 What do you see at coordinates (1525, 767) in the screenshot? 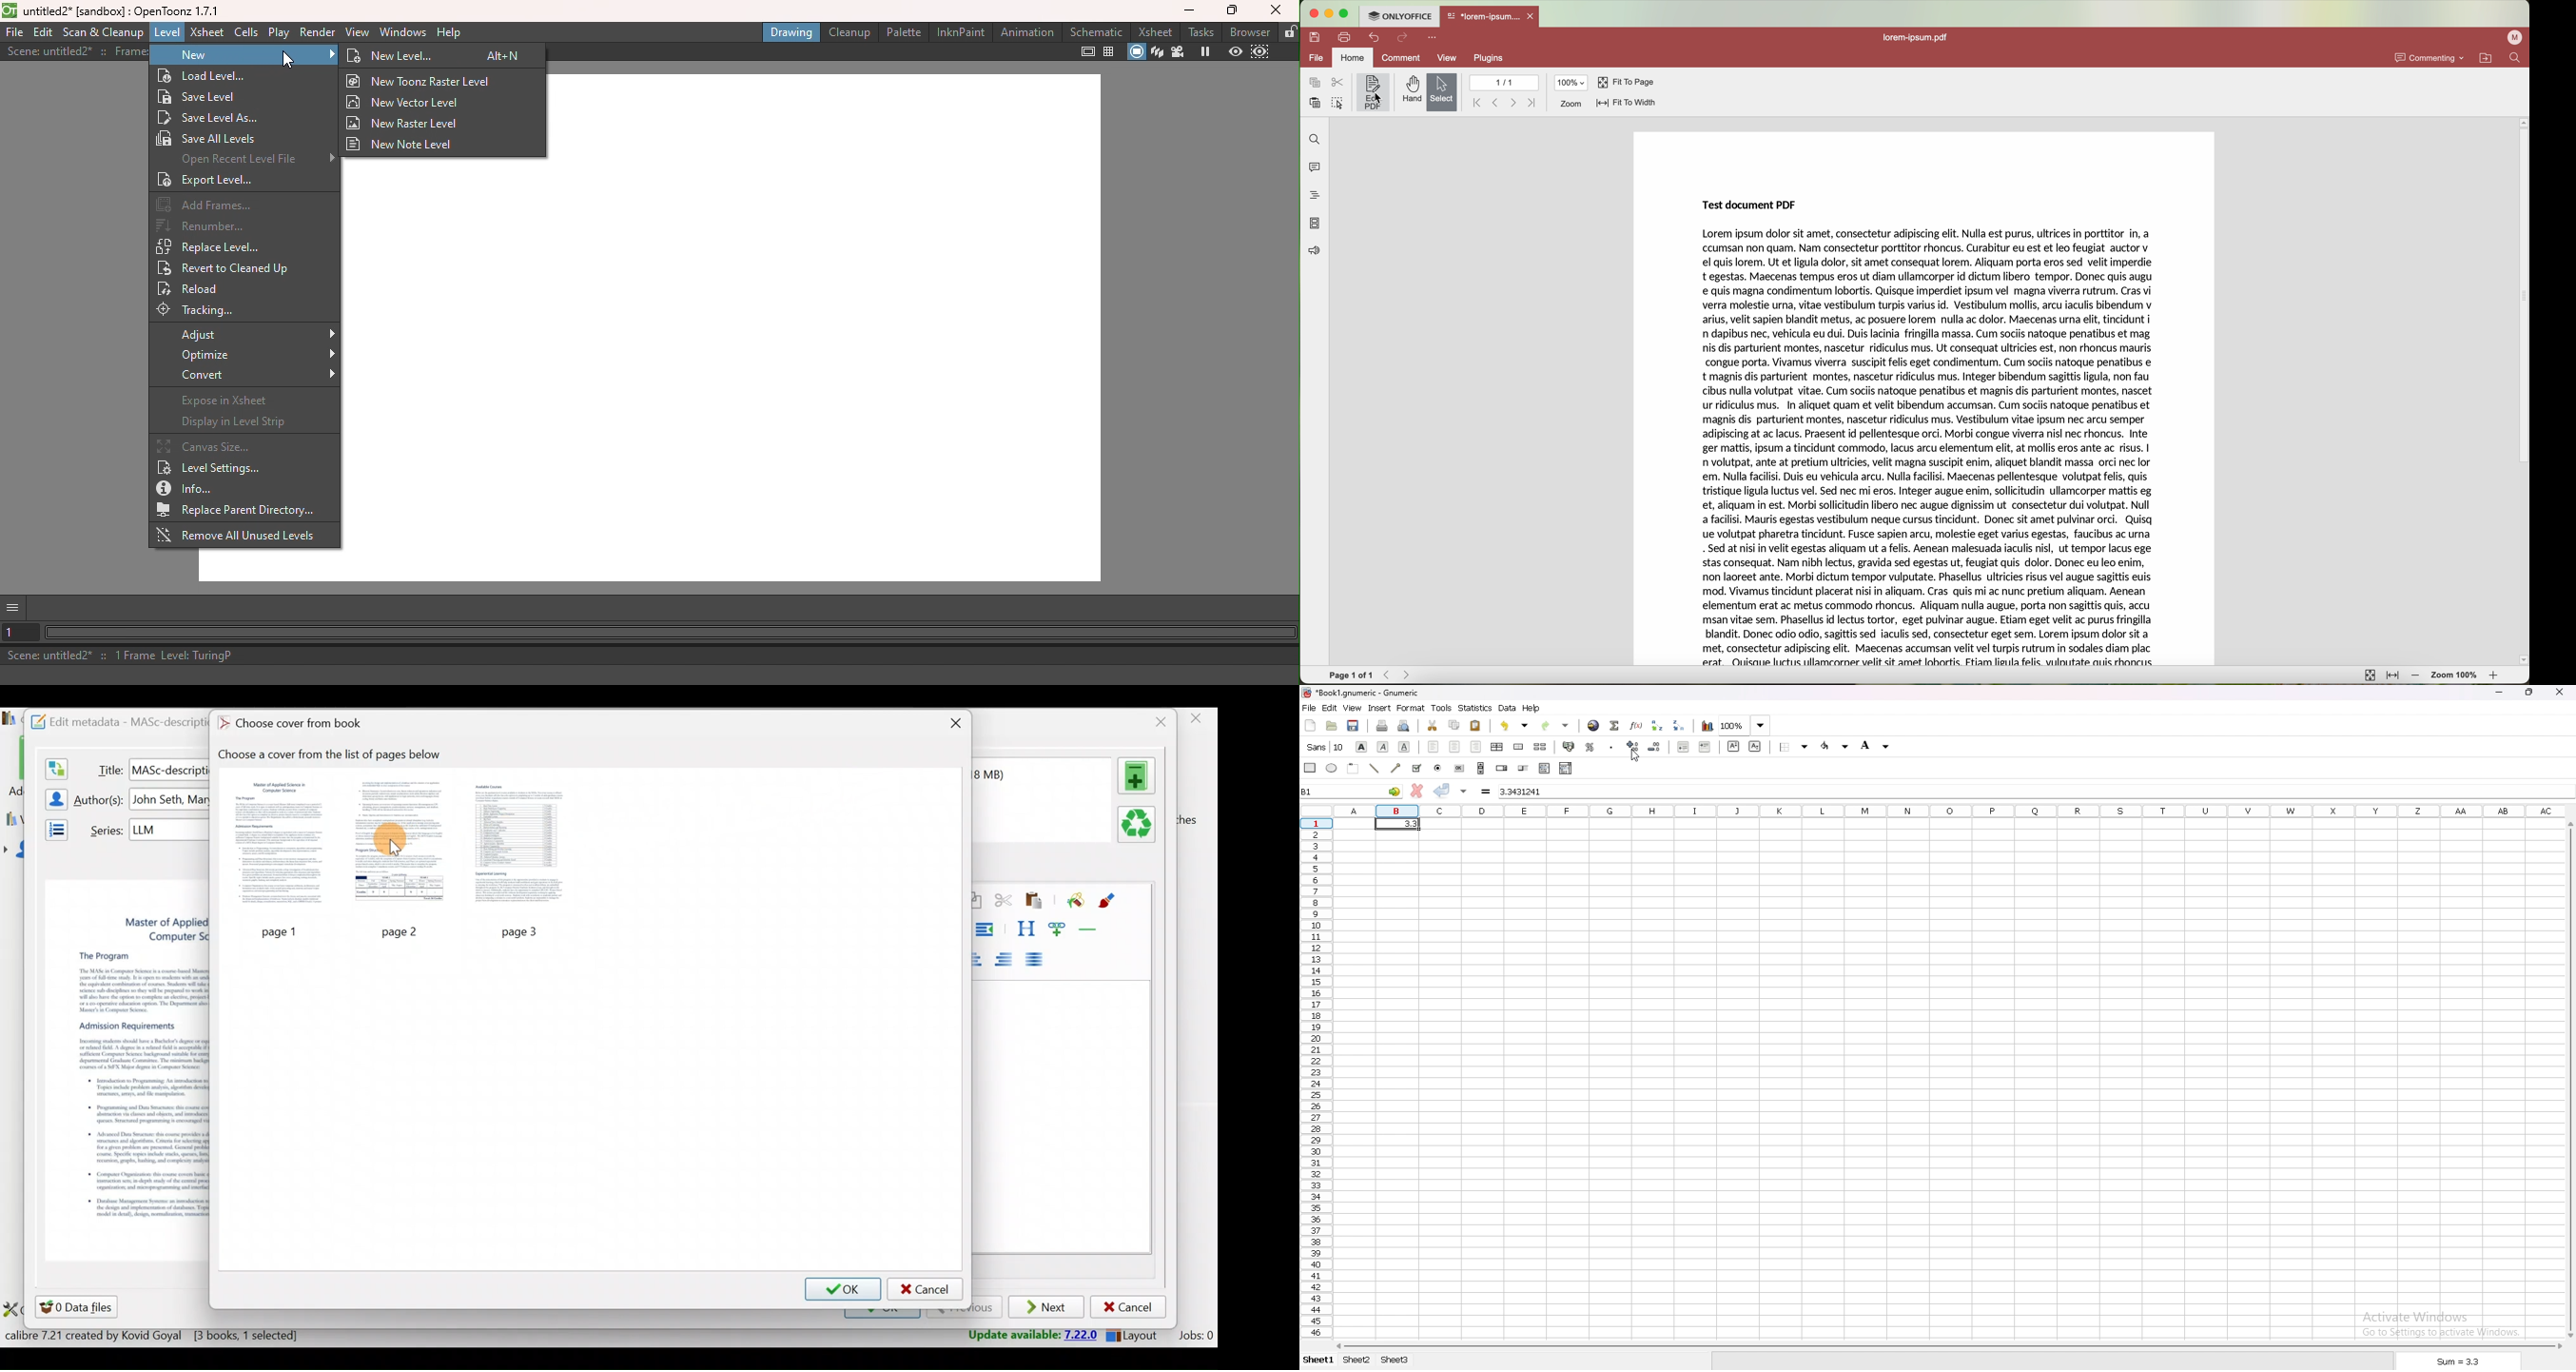
I see `slider` at bounding box center [1525, 767].